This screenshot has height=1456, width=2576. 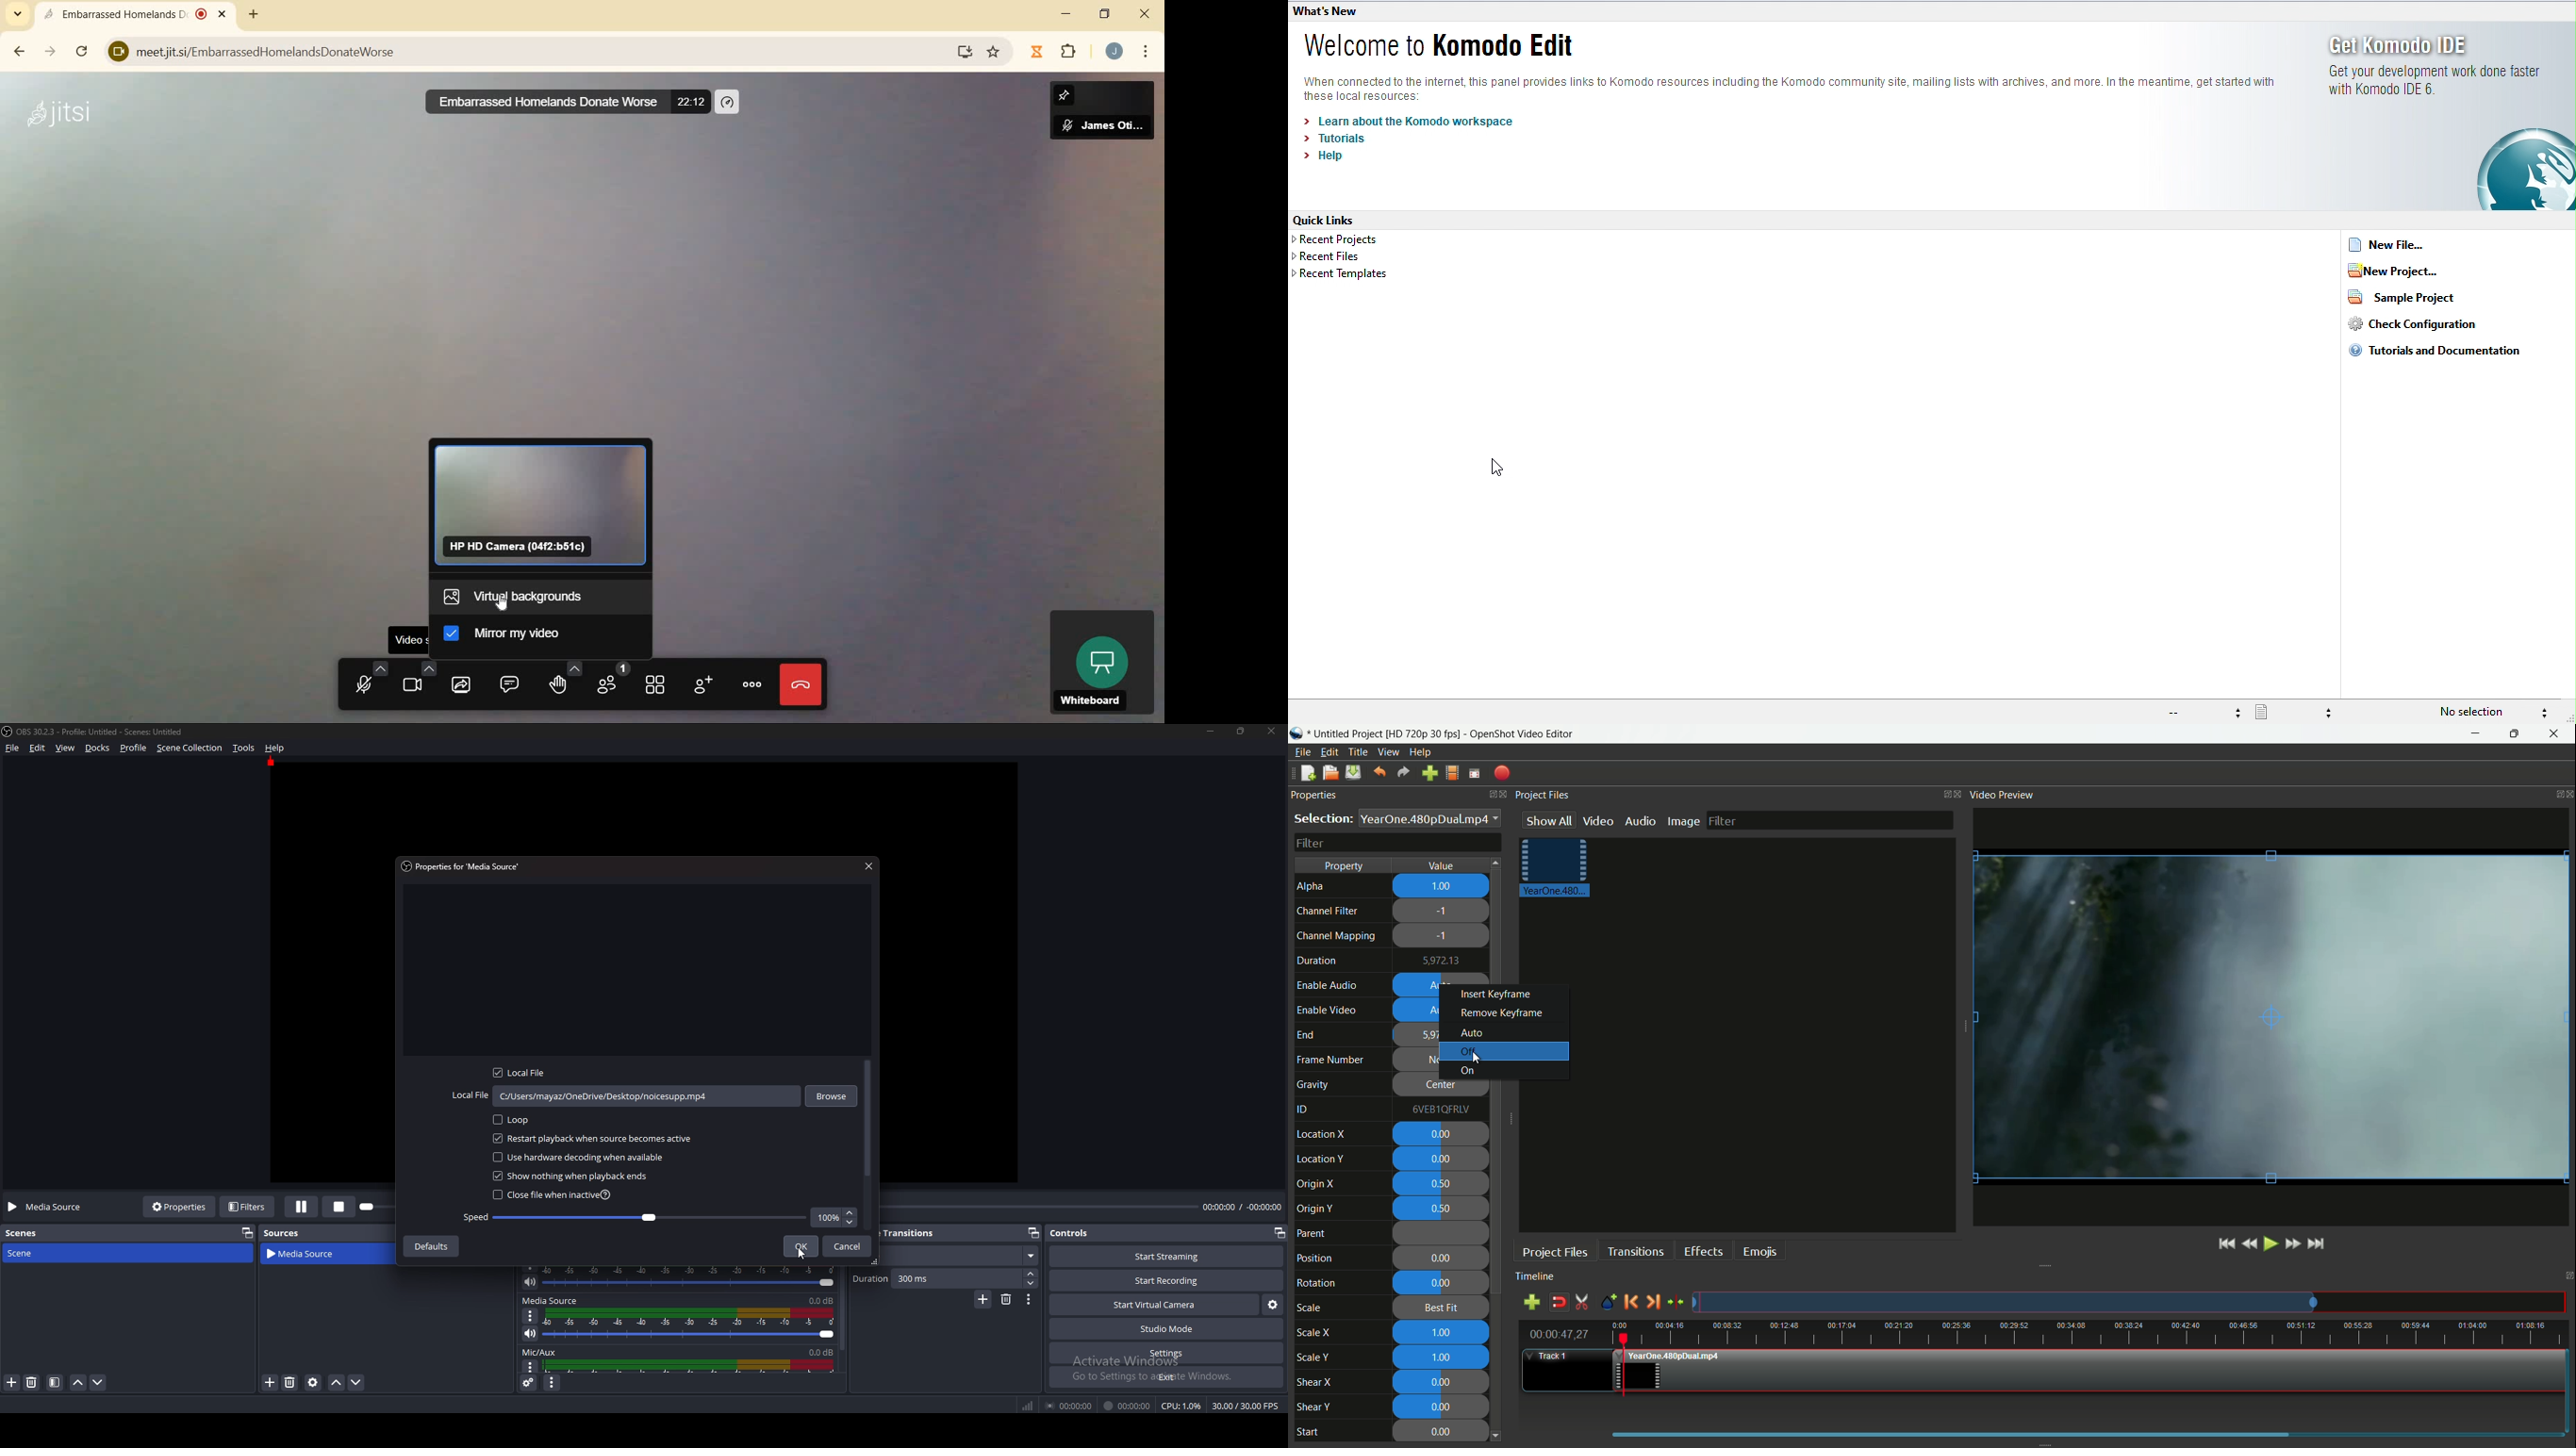 I want to click on Properties, so click(x=179, y=1206).